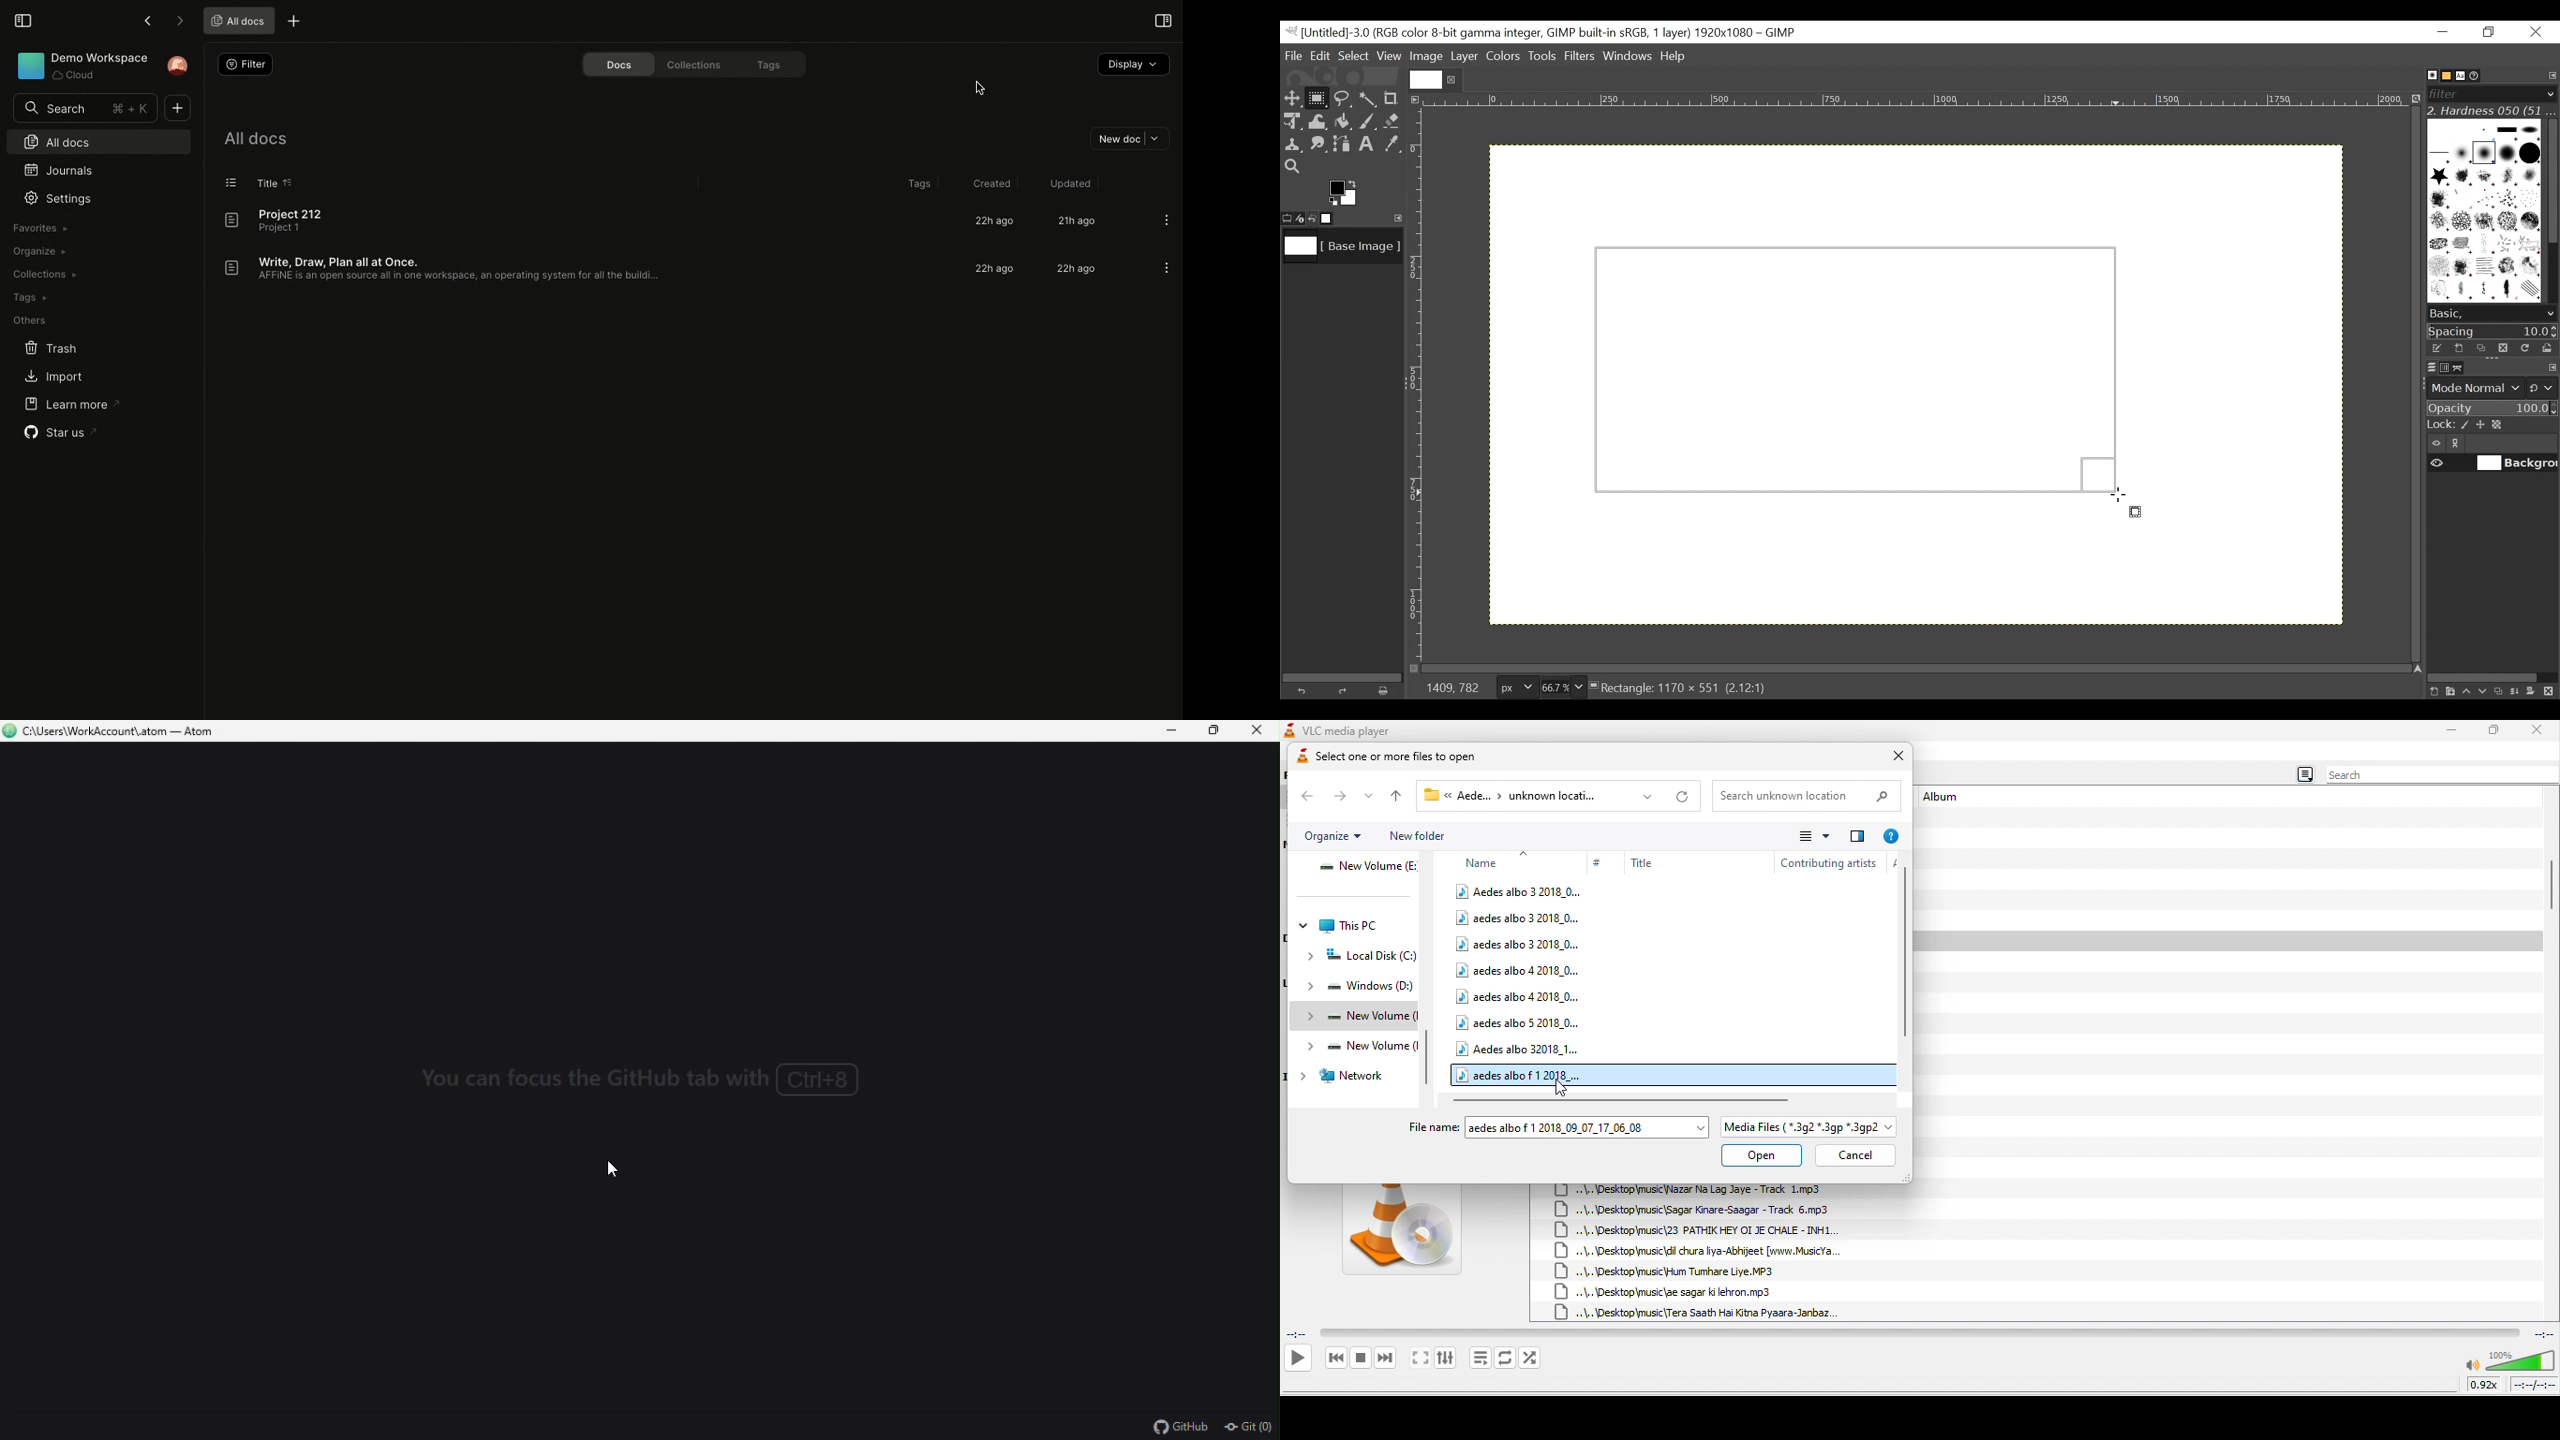 This screenshot has width=2576, height=1456. Describe the element at coordinates (1127, 137) in the screenshot. I see `New doc` at that location.